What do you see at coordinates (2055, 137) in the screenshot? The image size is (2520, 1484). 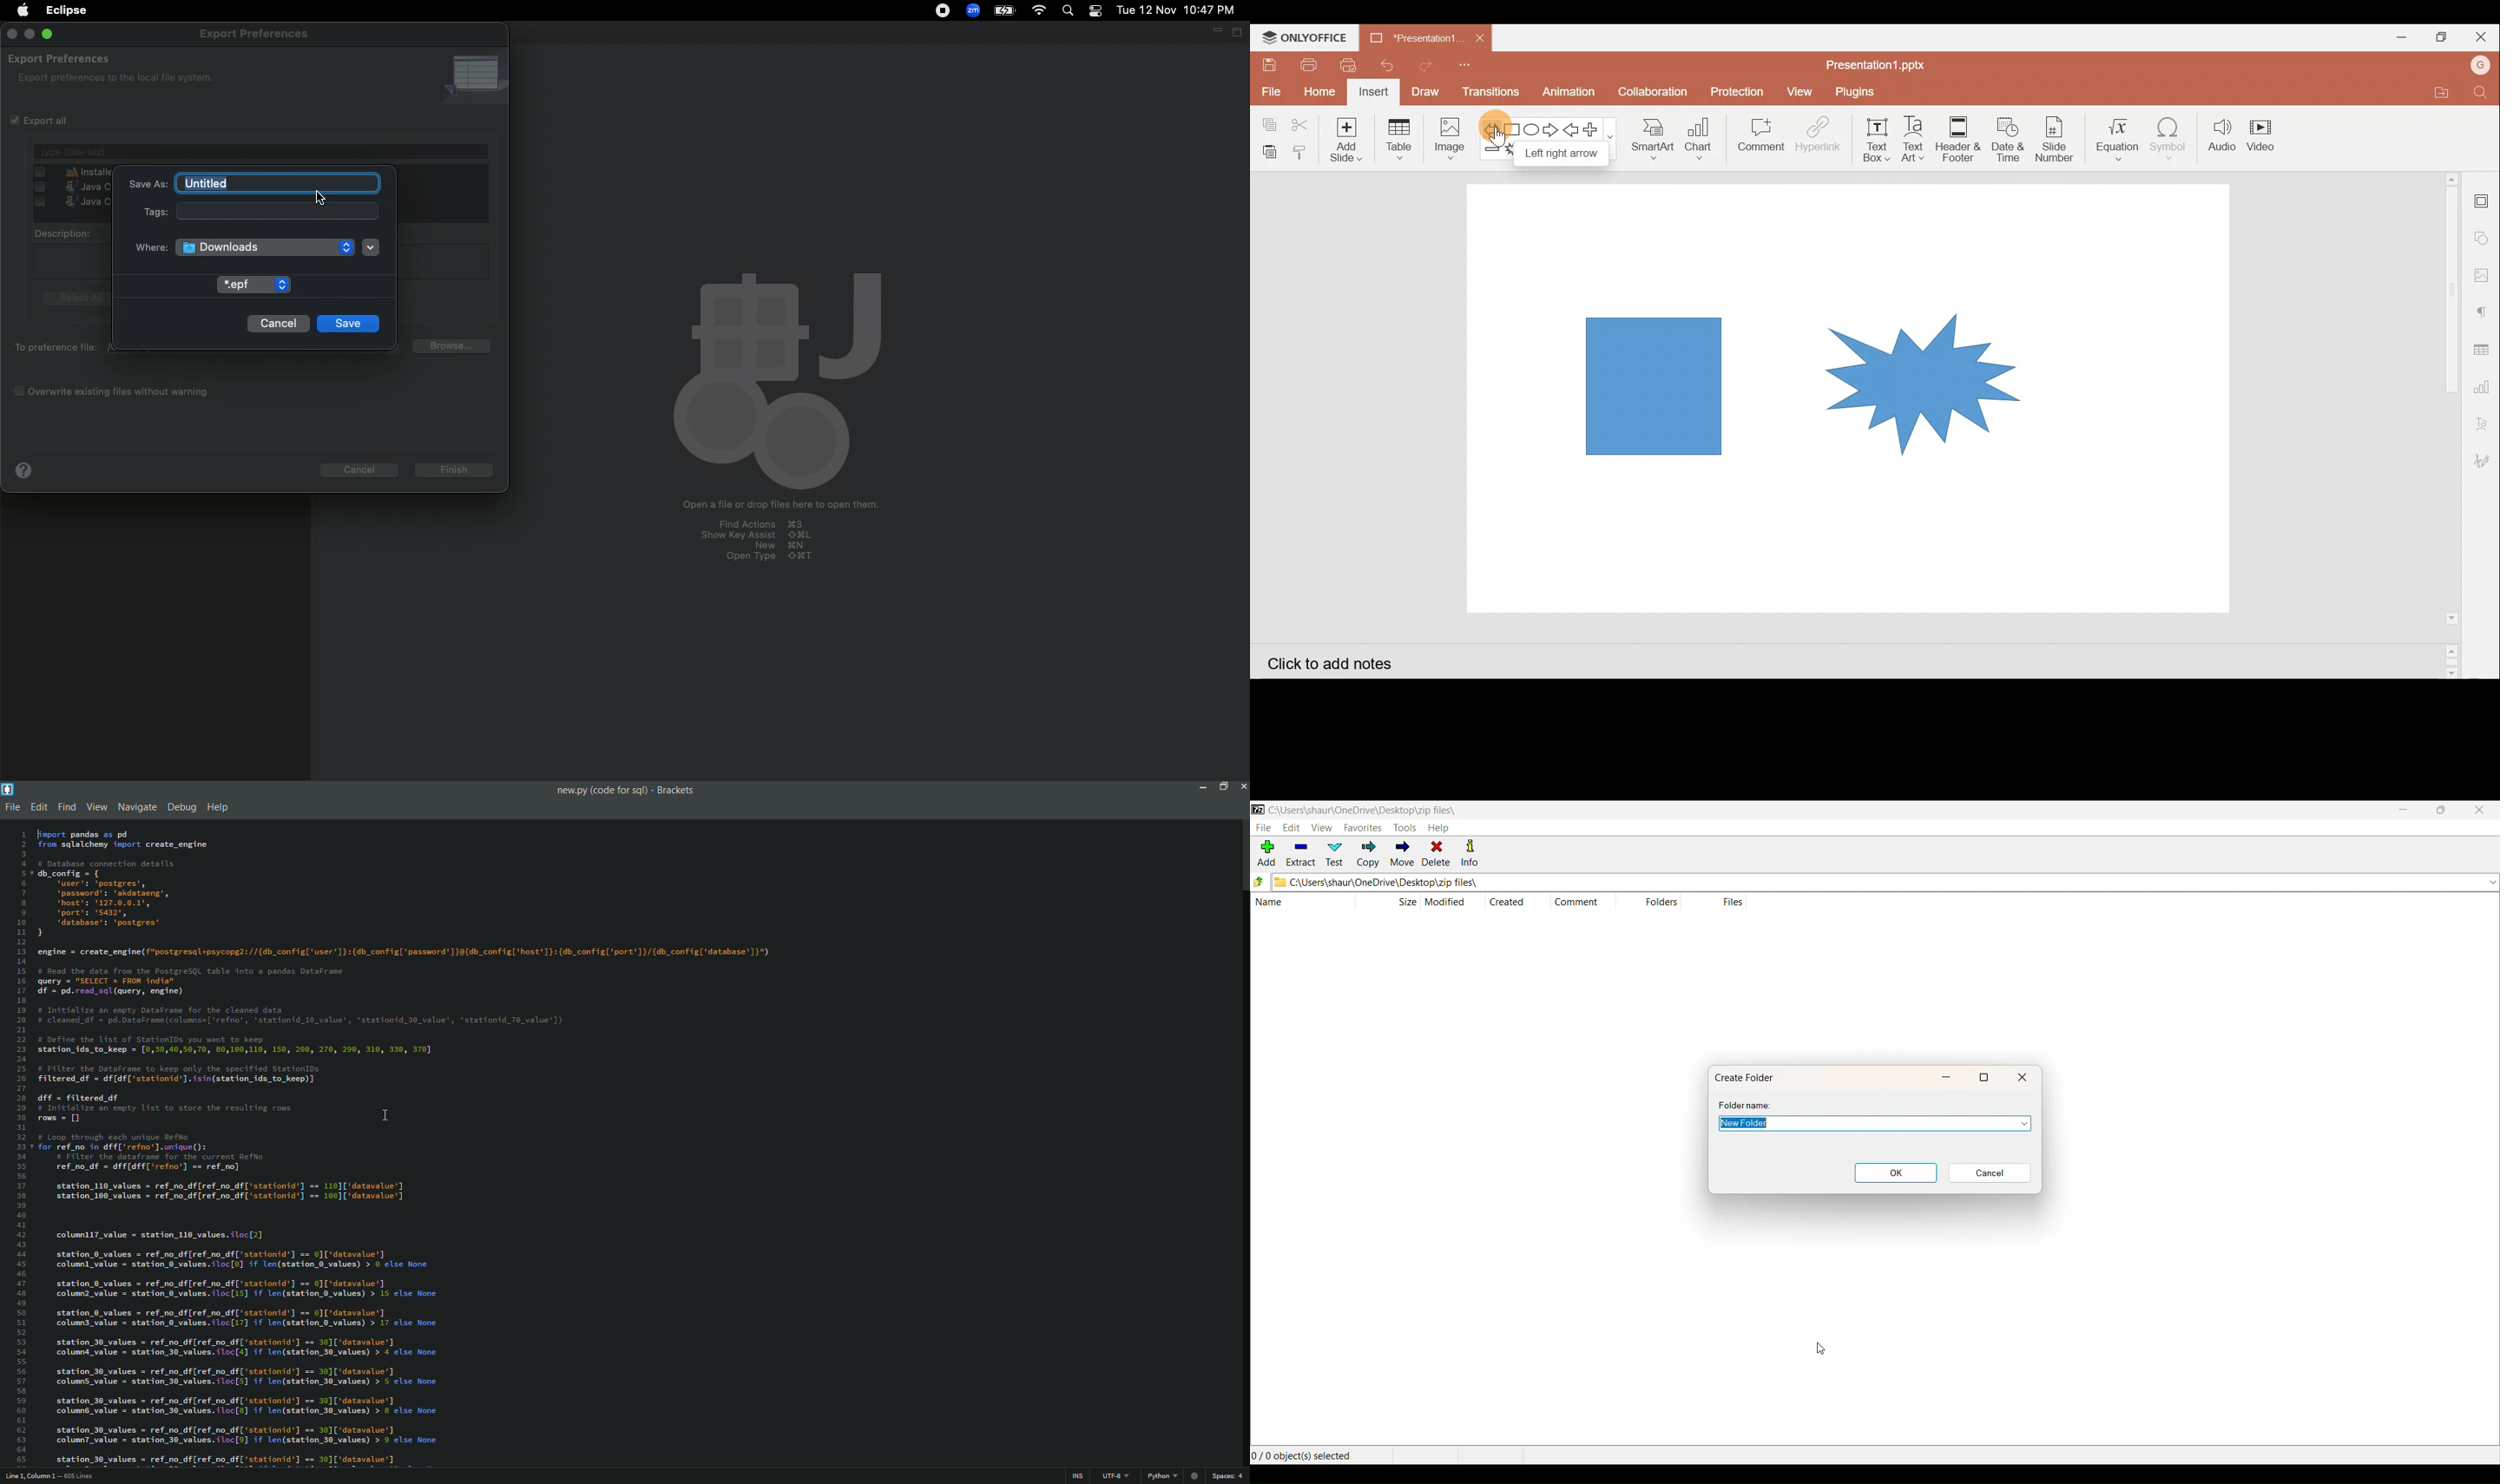 I see `Slide number` at bounding box center [2055, 137].